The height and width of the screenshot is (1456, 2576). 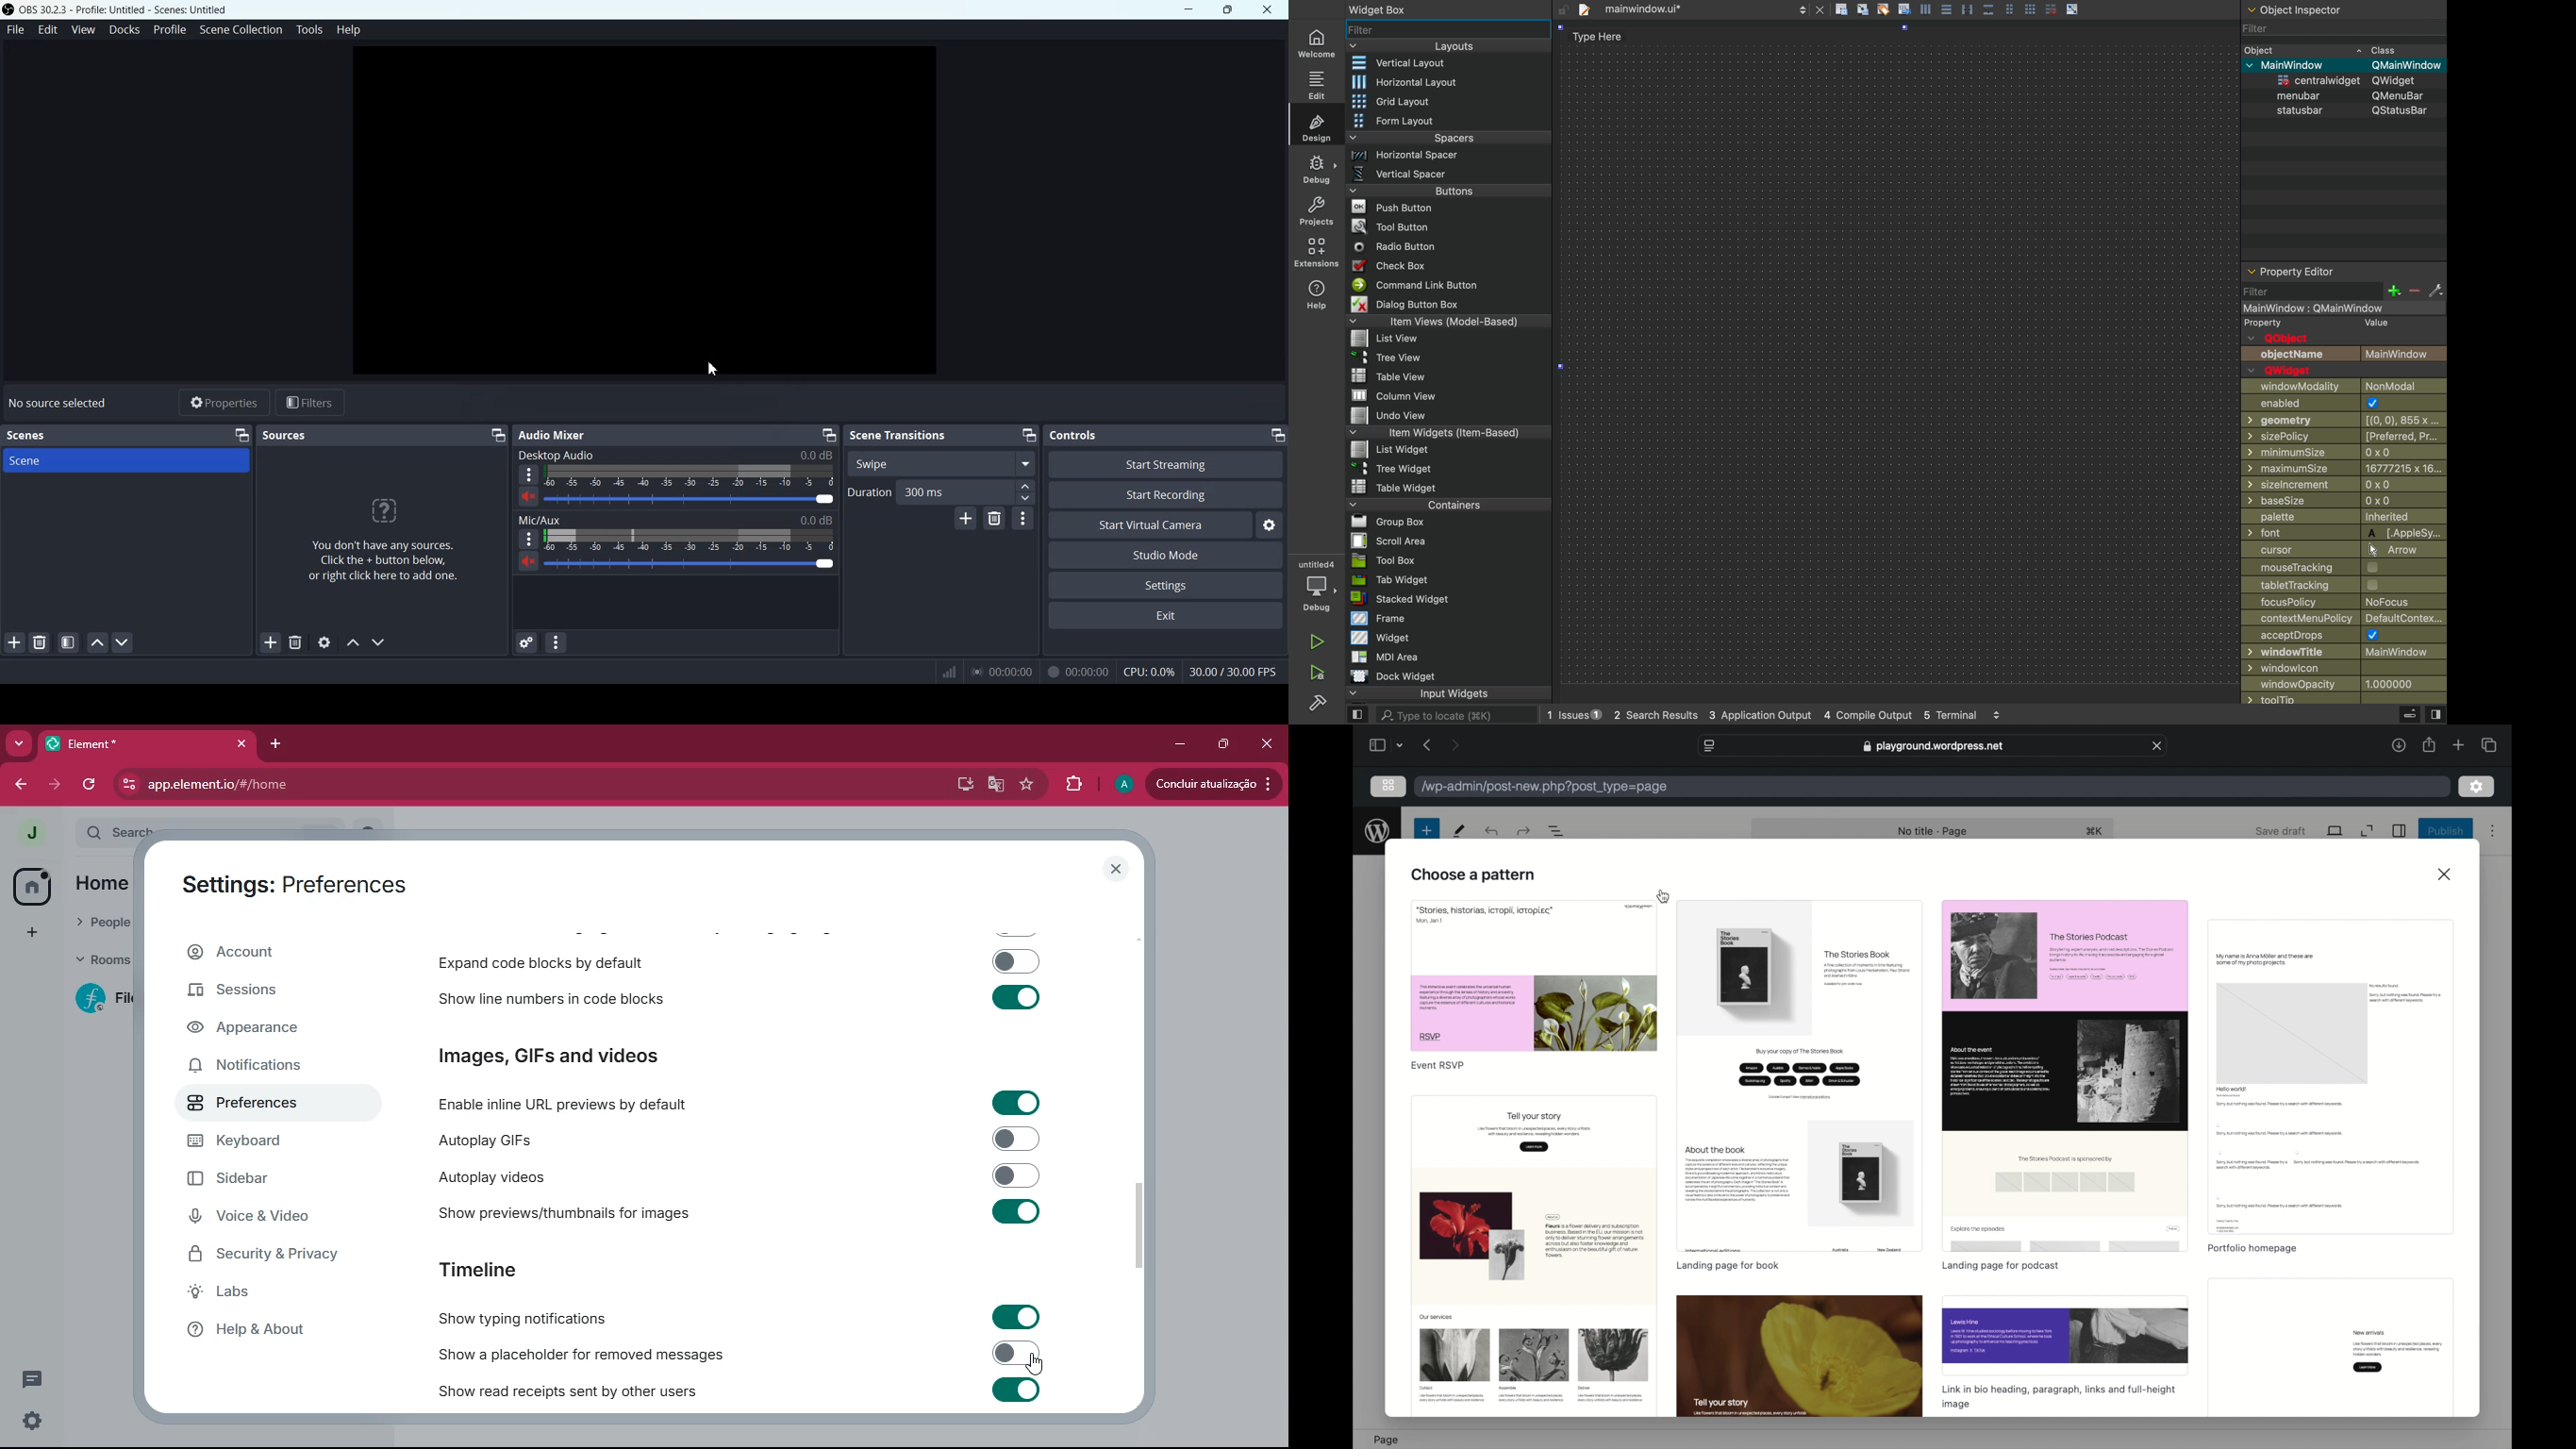 What do you see at coordinates (966, 491) in the screenshot?
I see `300 ms` at bounding box center [966, 491].